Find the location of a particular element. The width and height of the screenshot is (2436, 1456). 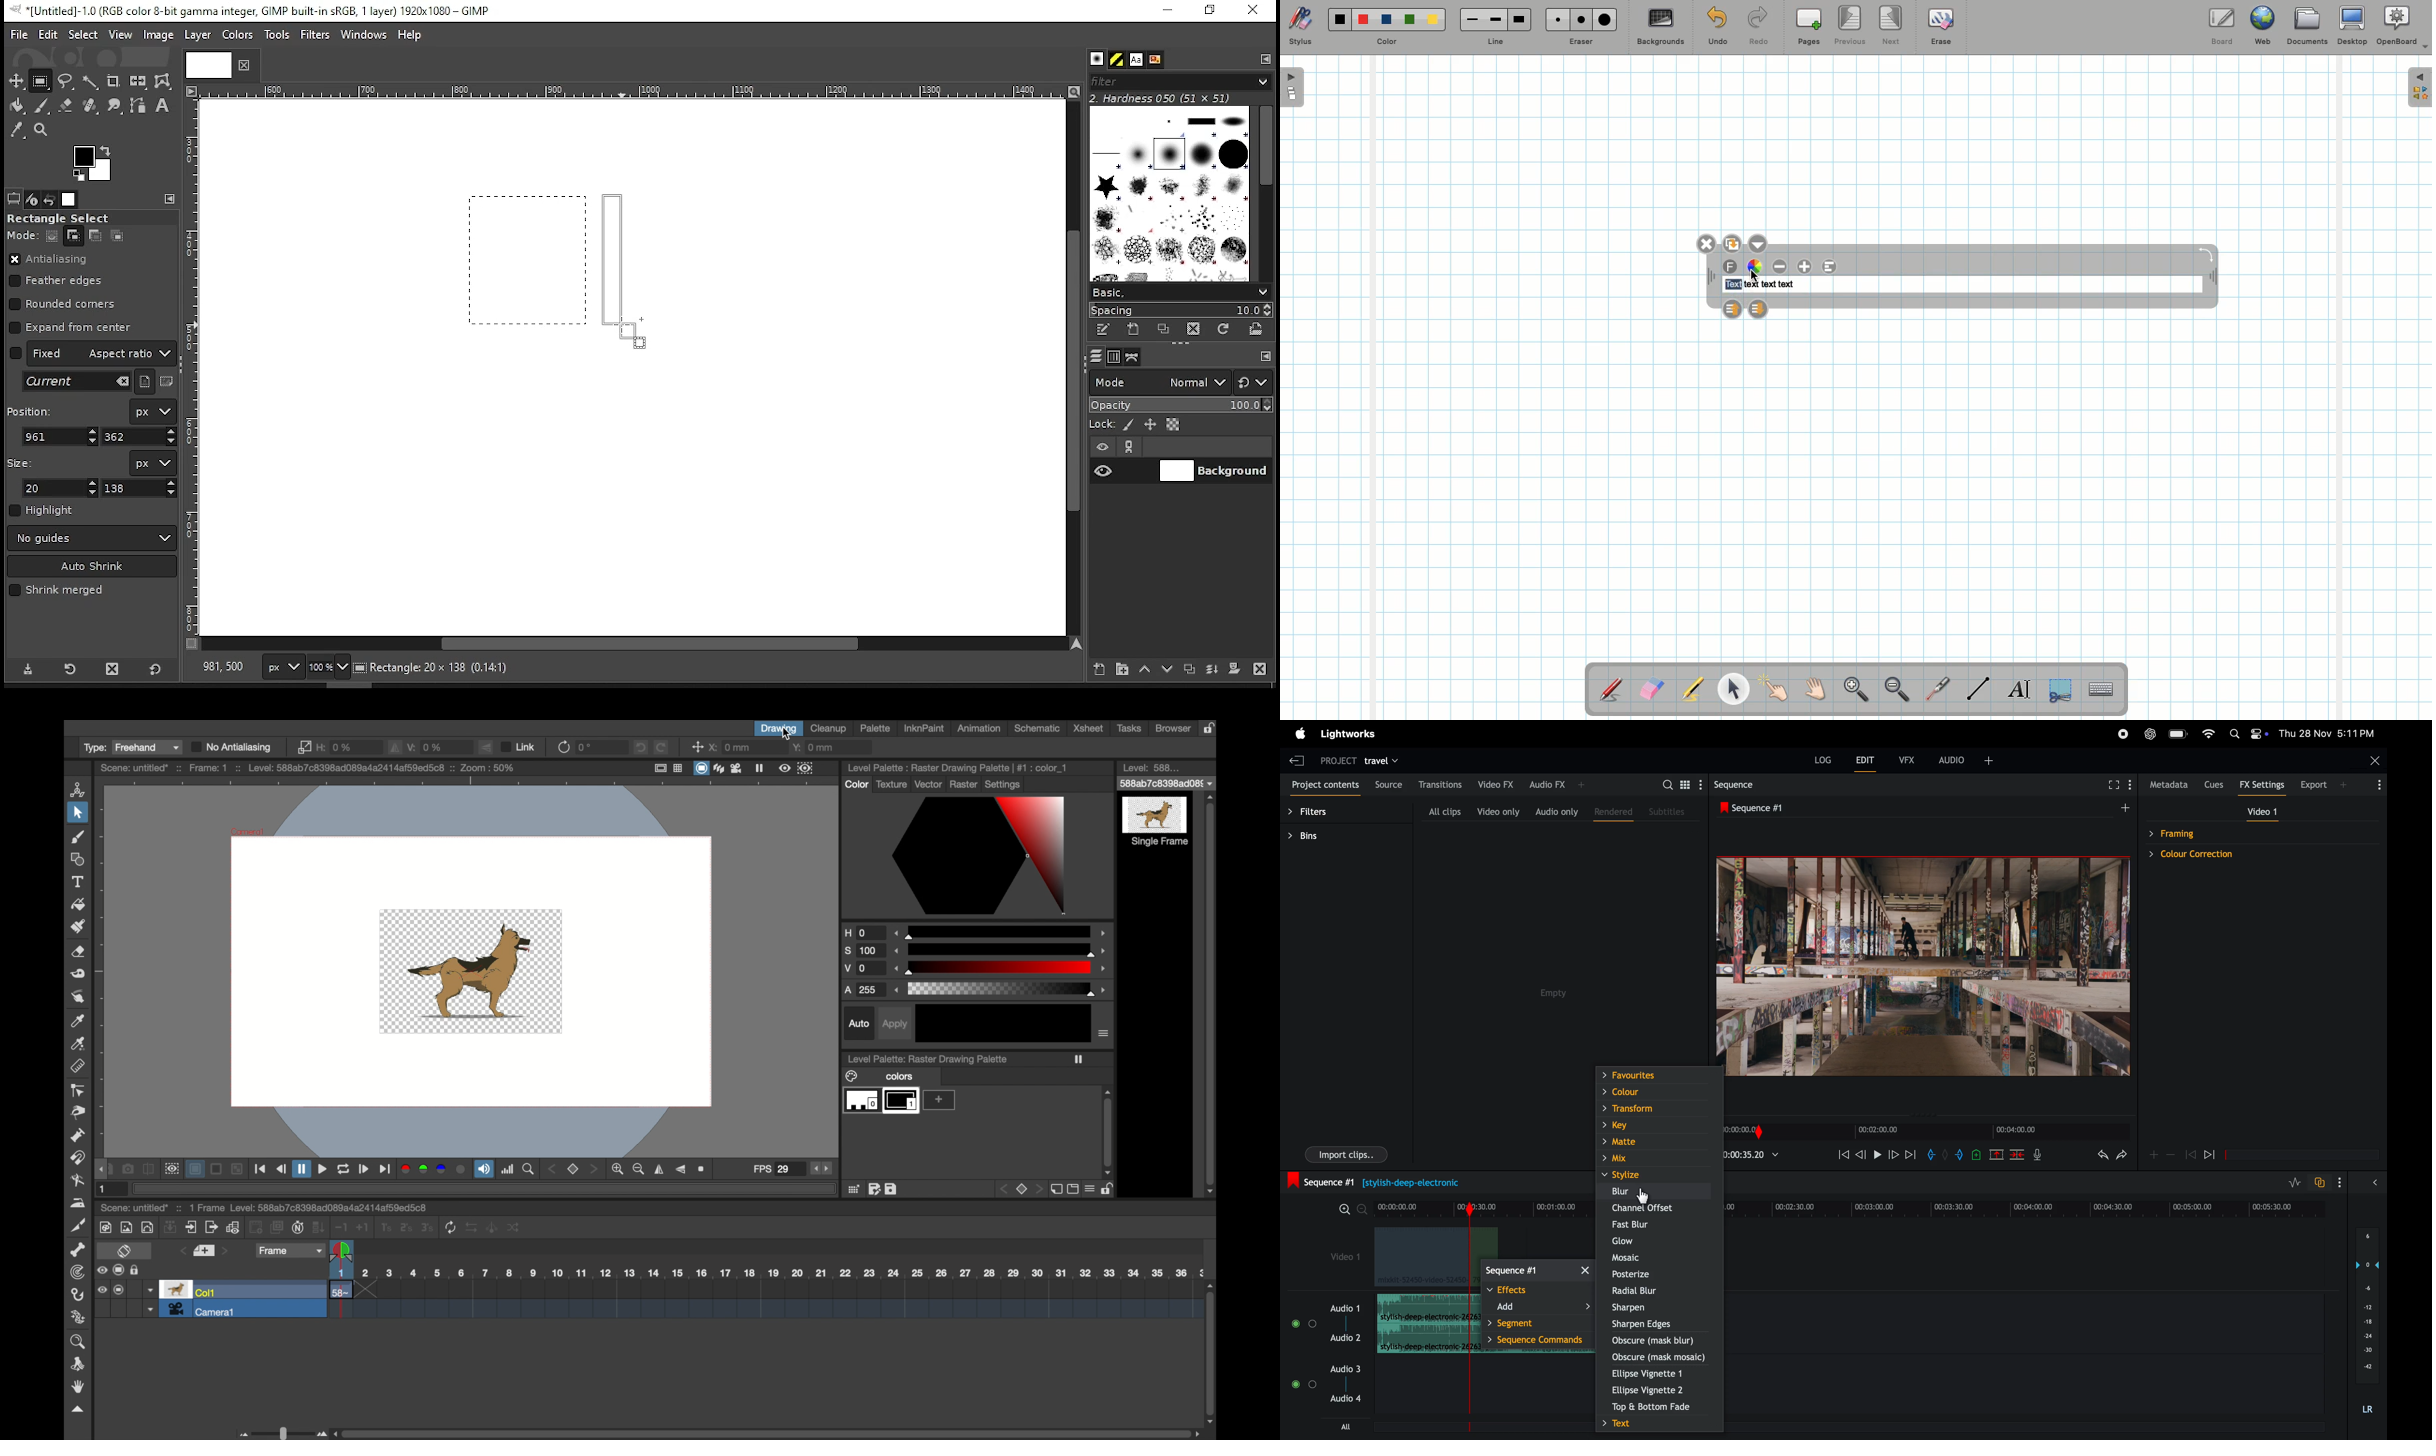

scroll box is located at coordinates (768, 1433).